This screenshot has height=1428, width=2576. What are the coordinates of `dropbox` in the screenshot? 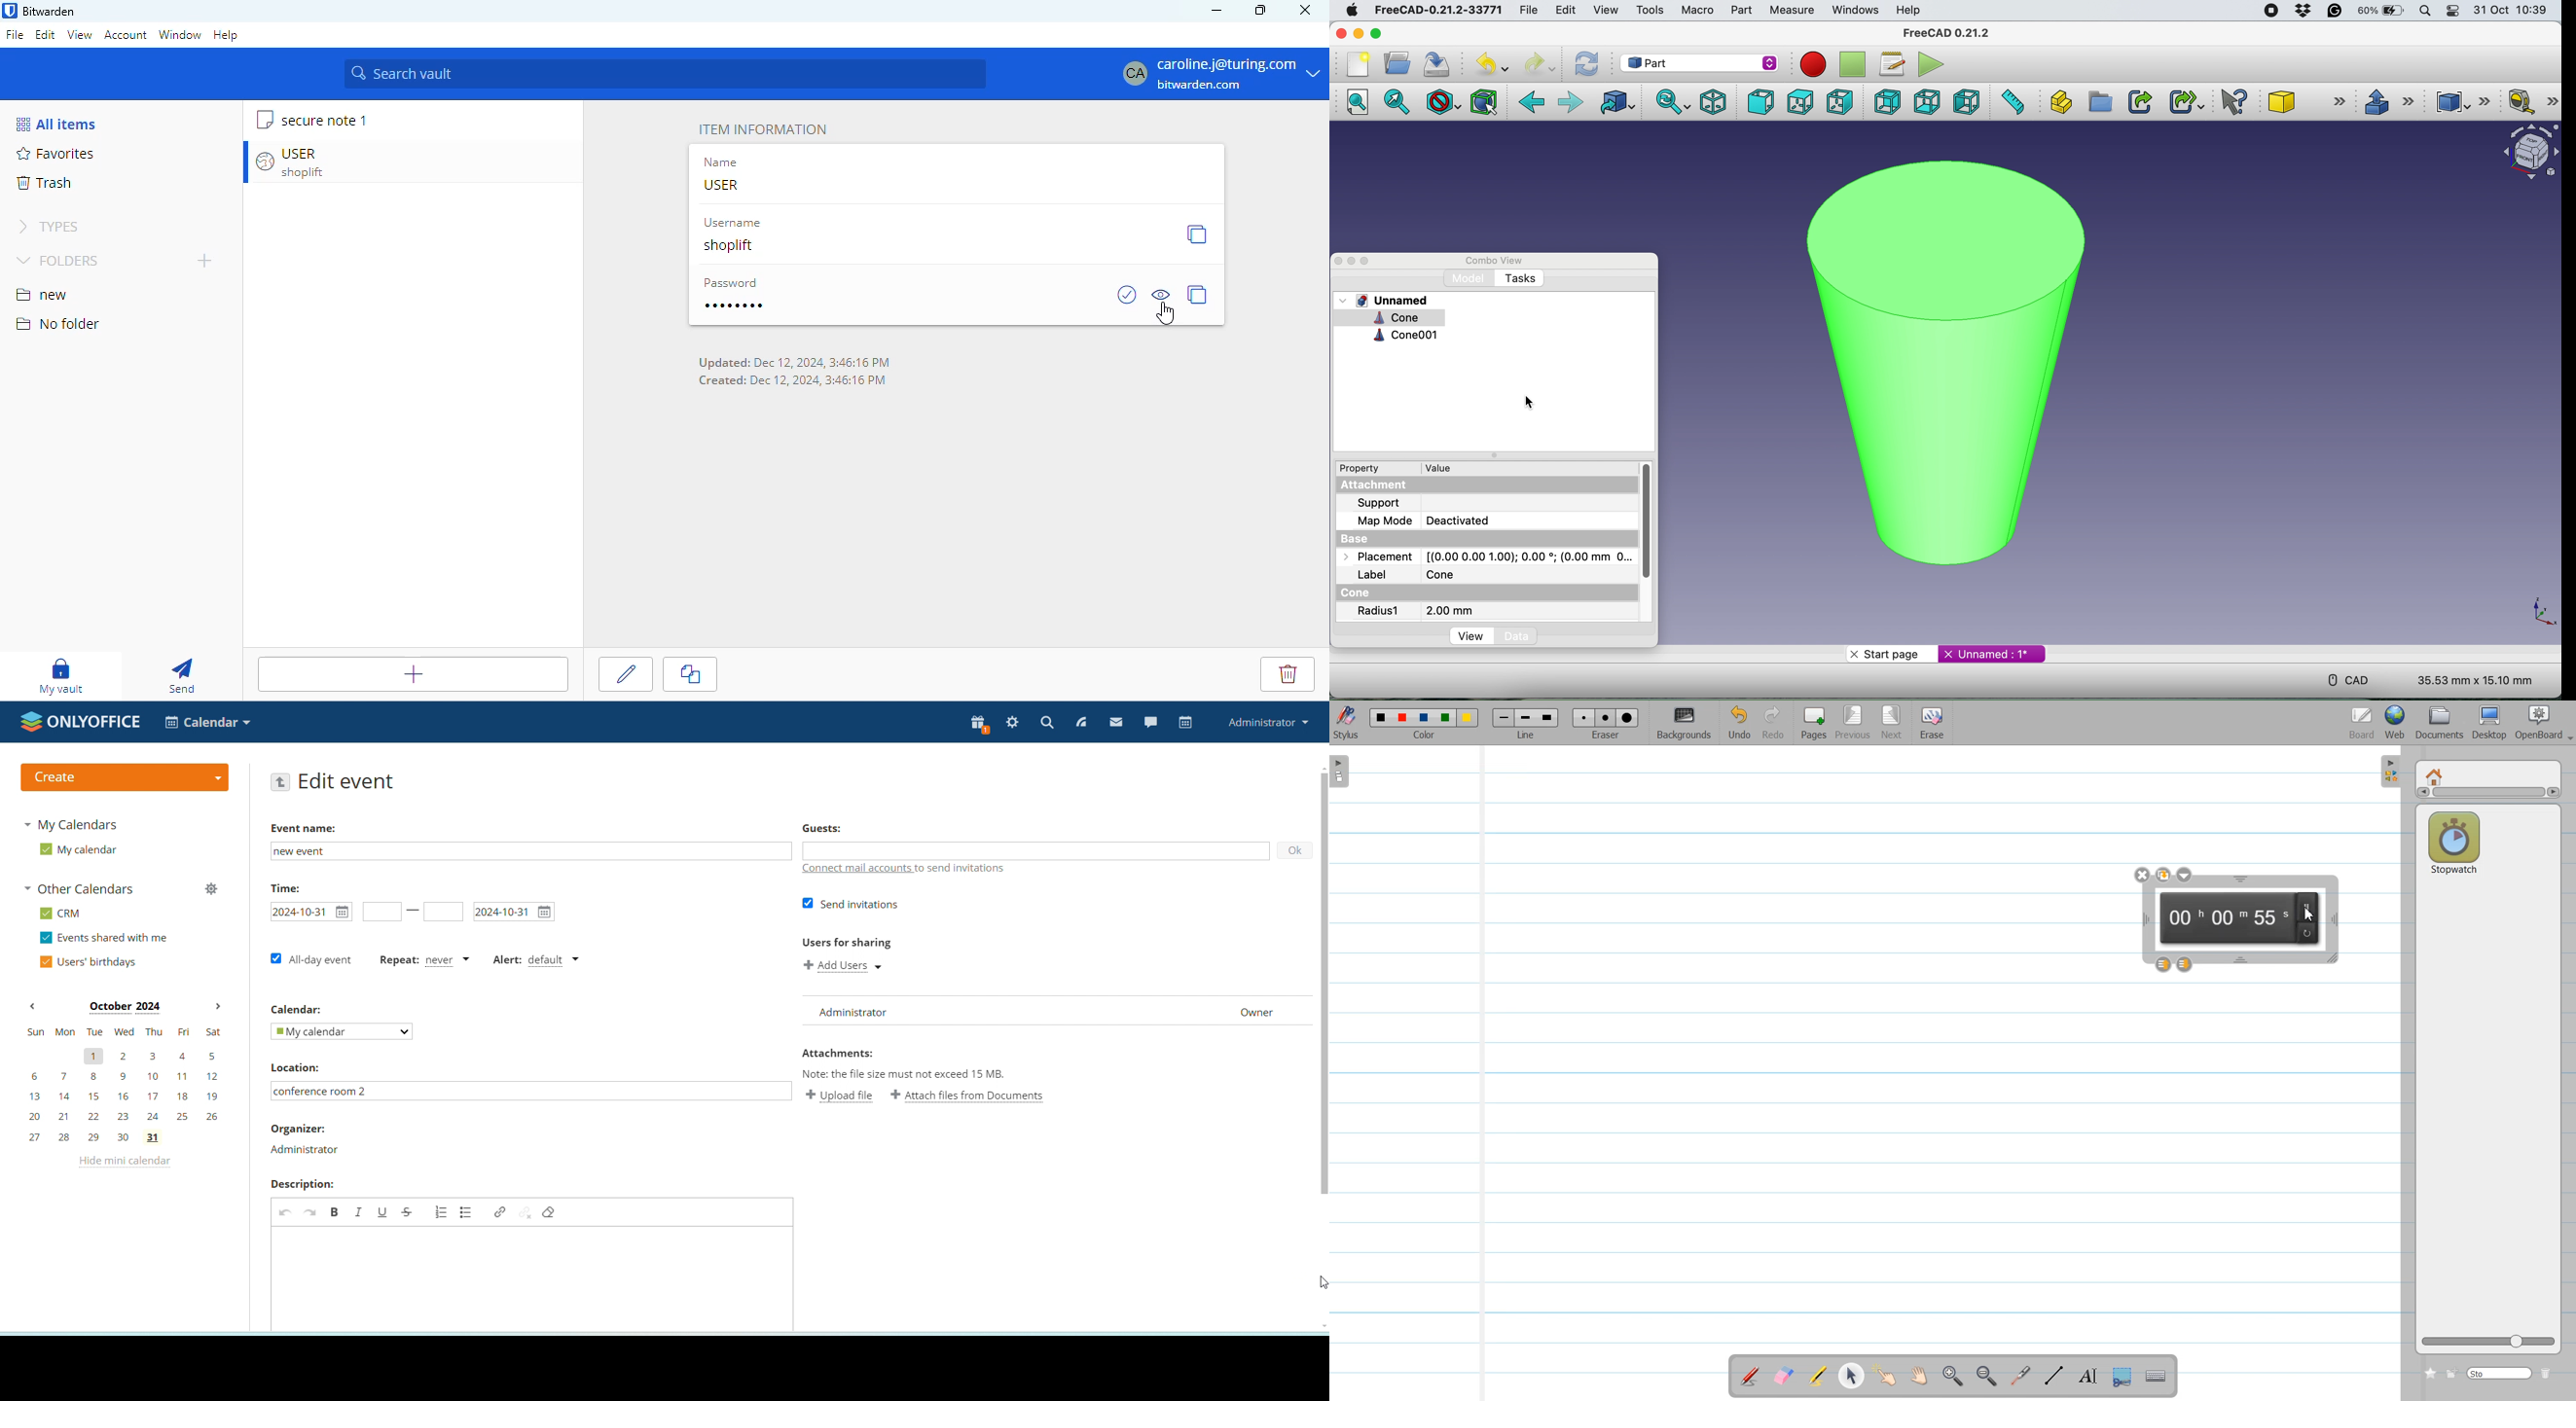 It's located at (2300, 11).